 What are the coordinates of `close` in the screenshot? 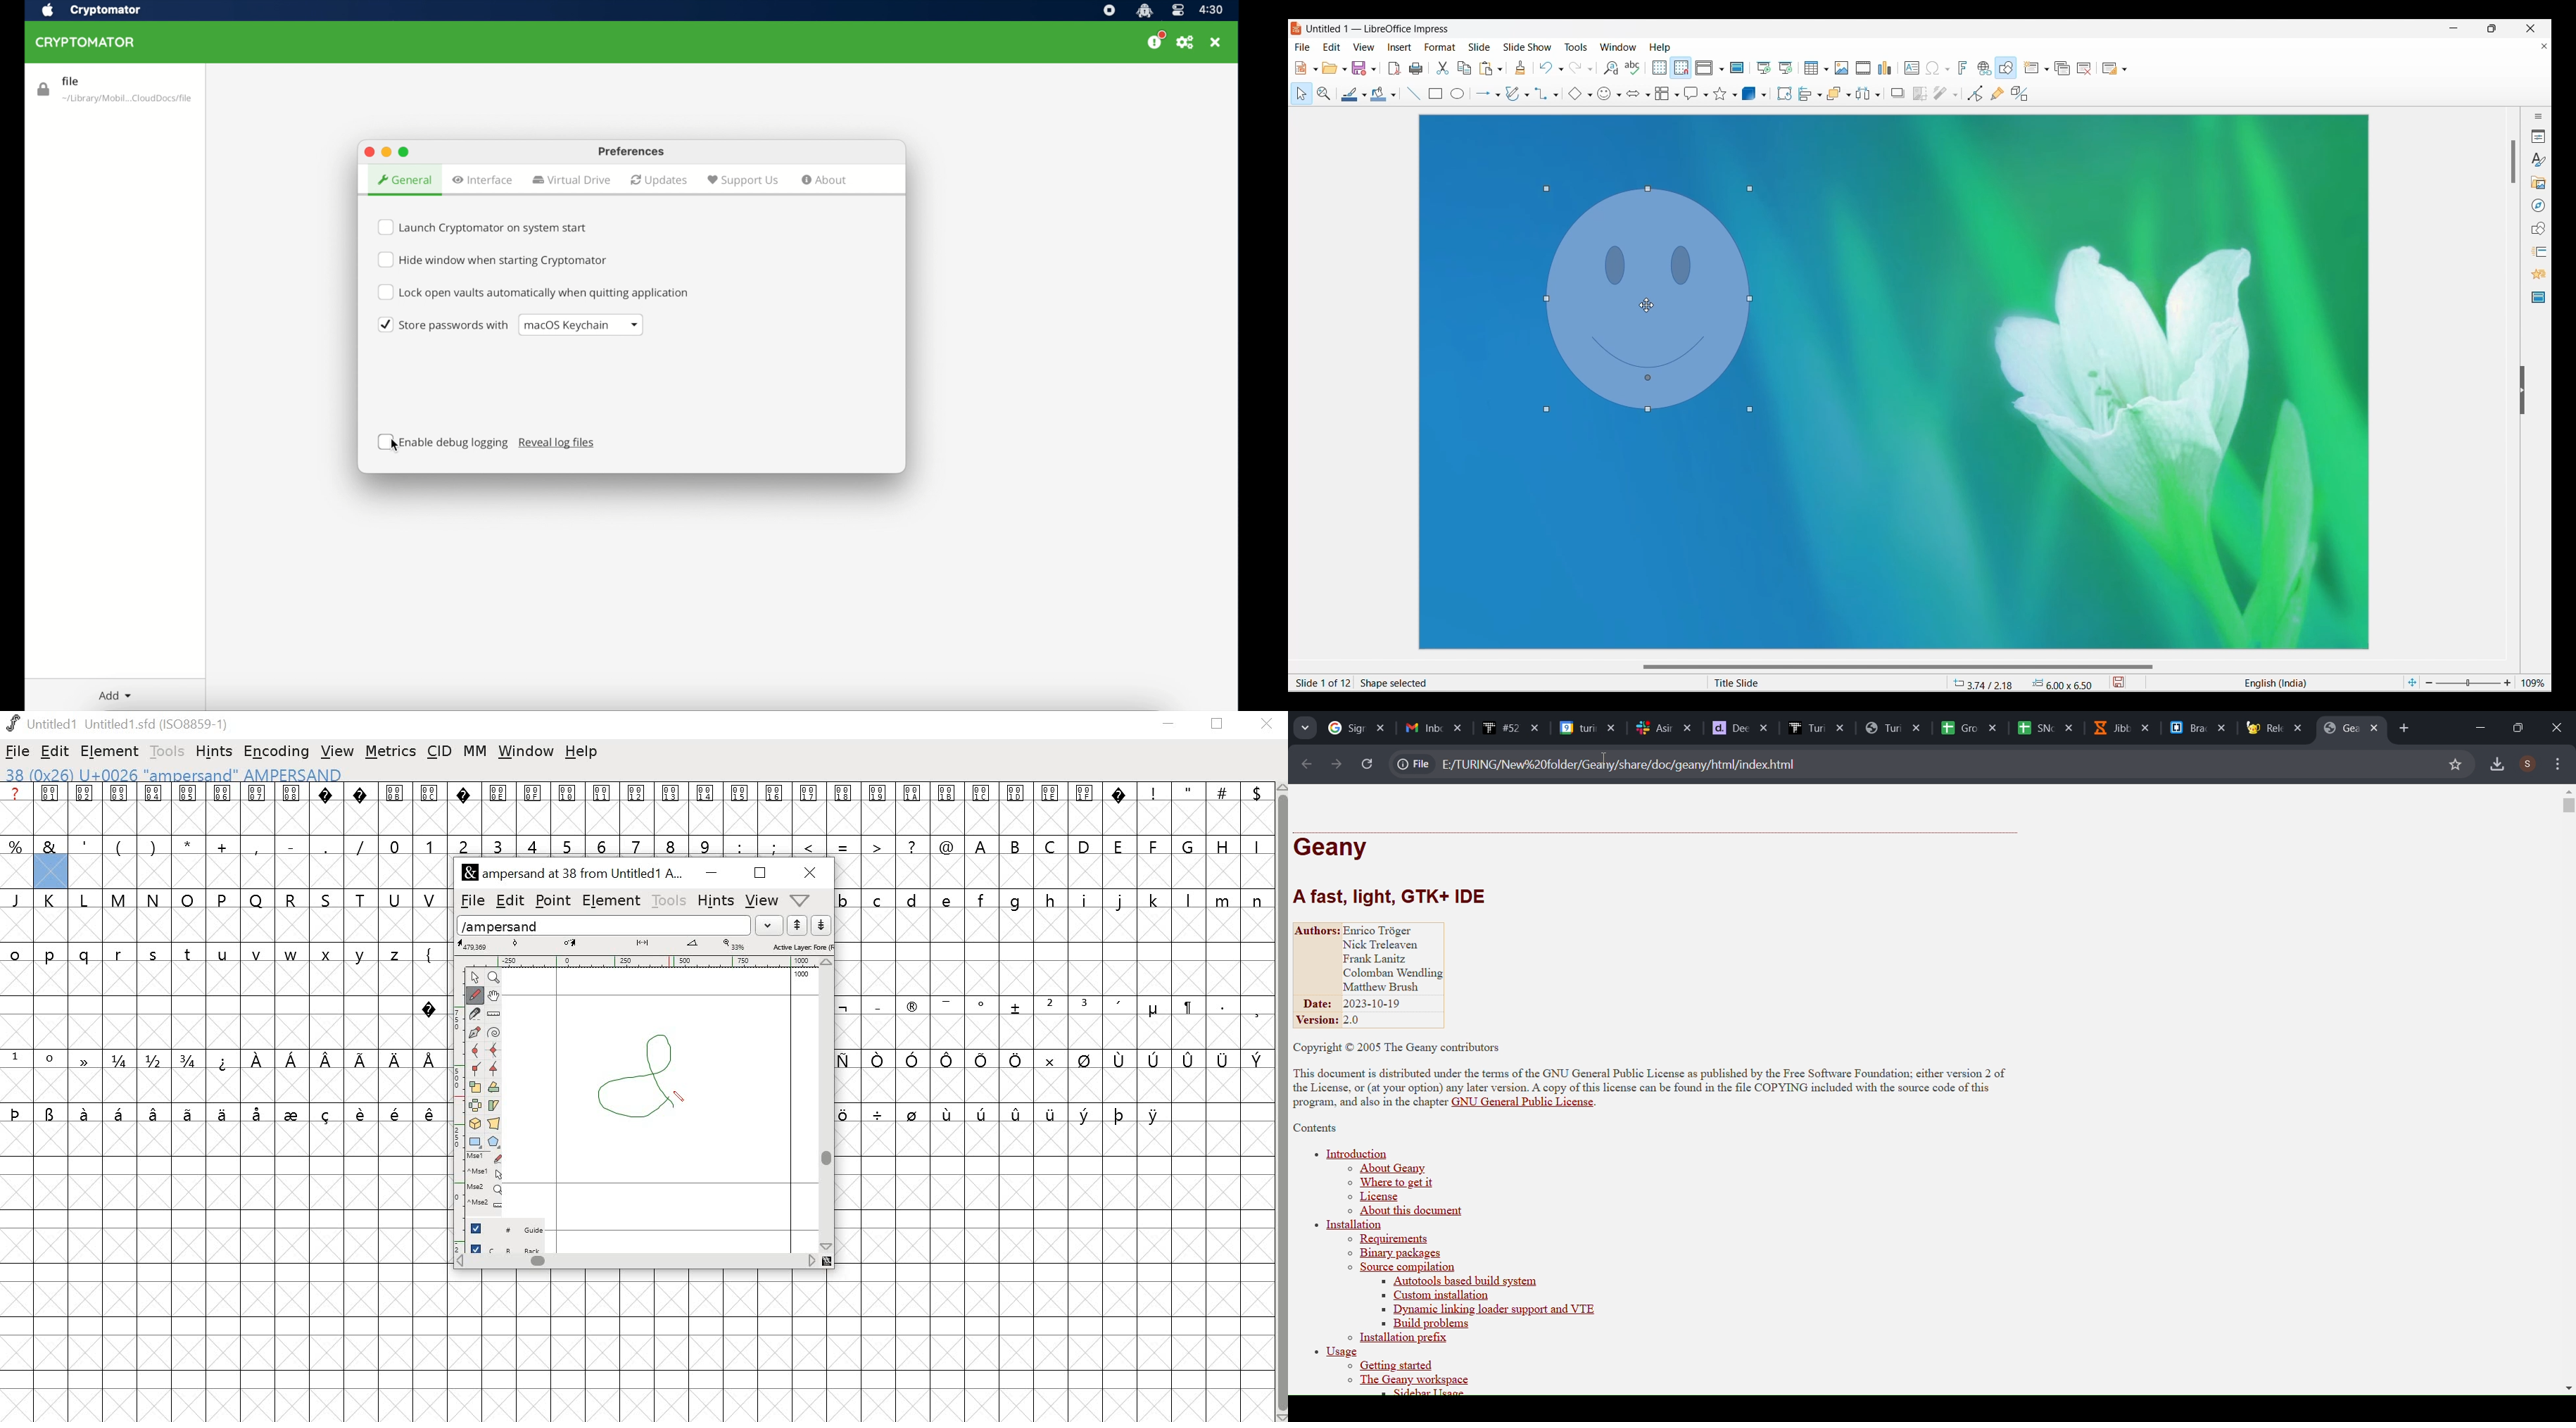 It's located at (2557, 726).